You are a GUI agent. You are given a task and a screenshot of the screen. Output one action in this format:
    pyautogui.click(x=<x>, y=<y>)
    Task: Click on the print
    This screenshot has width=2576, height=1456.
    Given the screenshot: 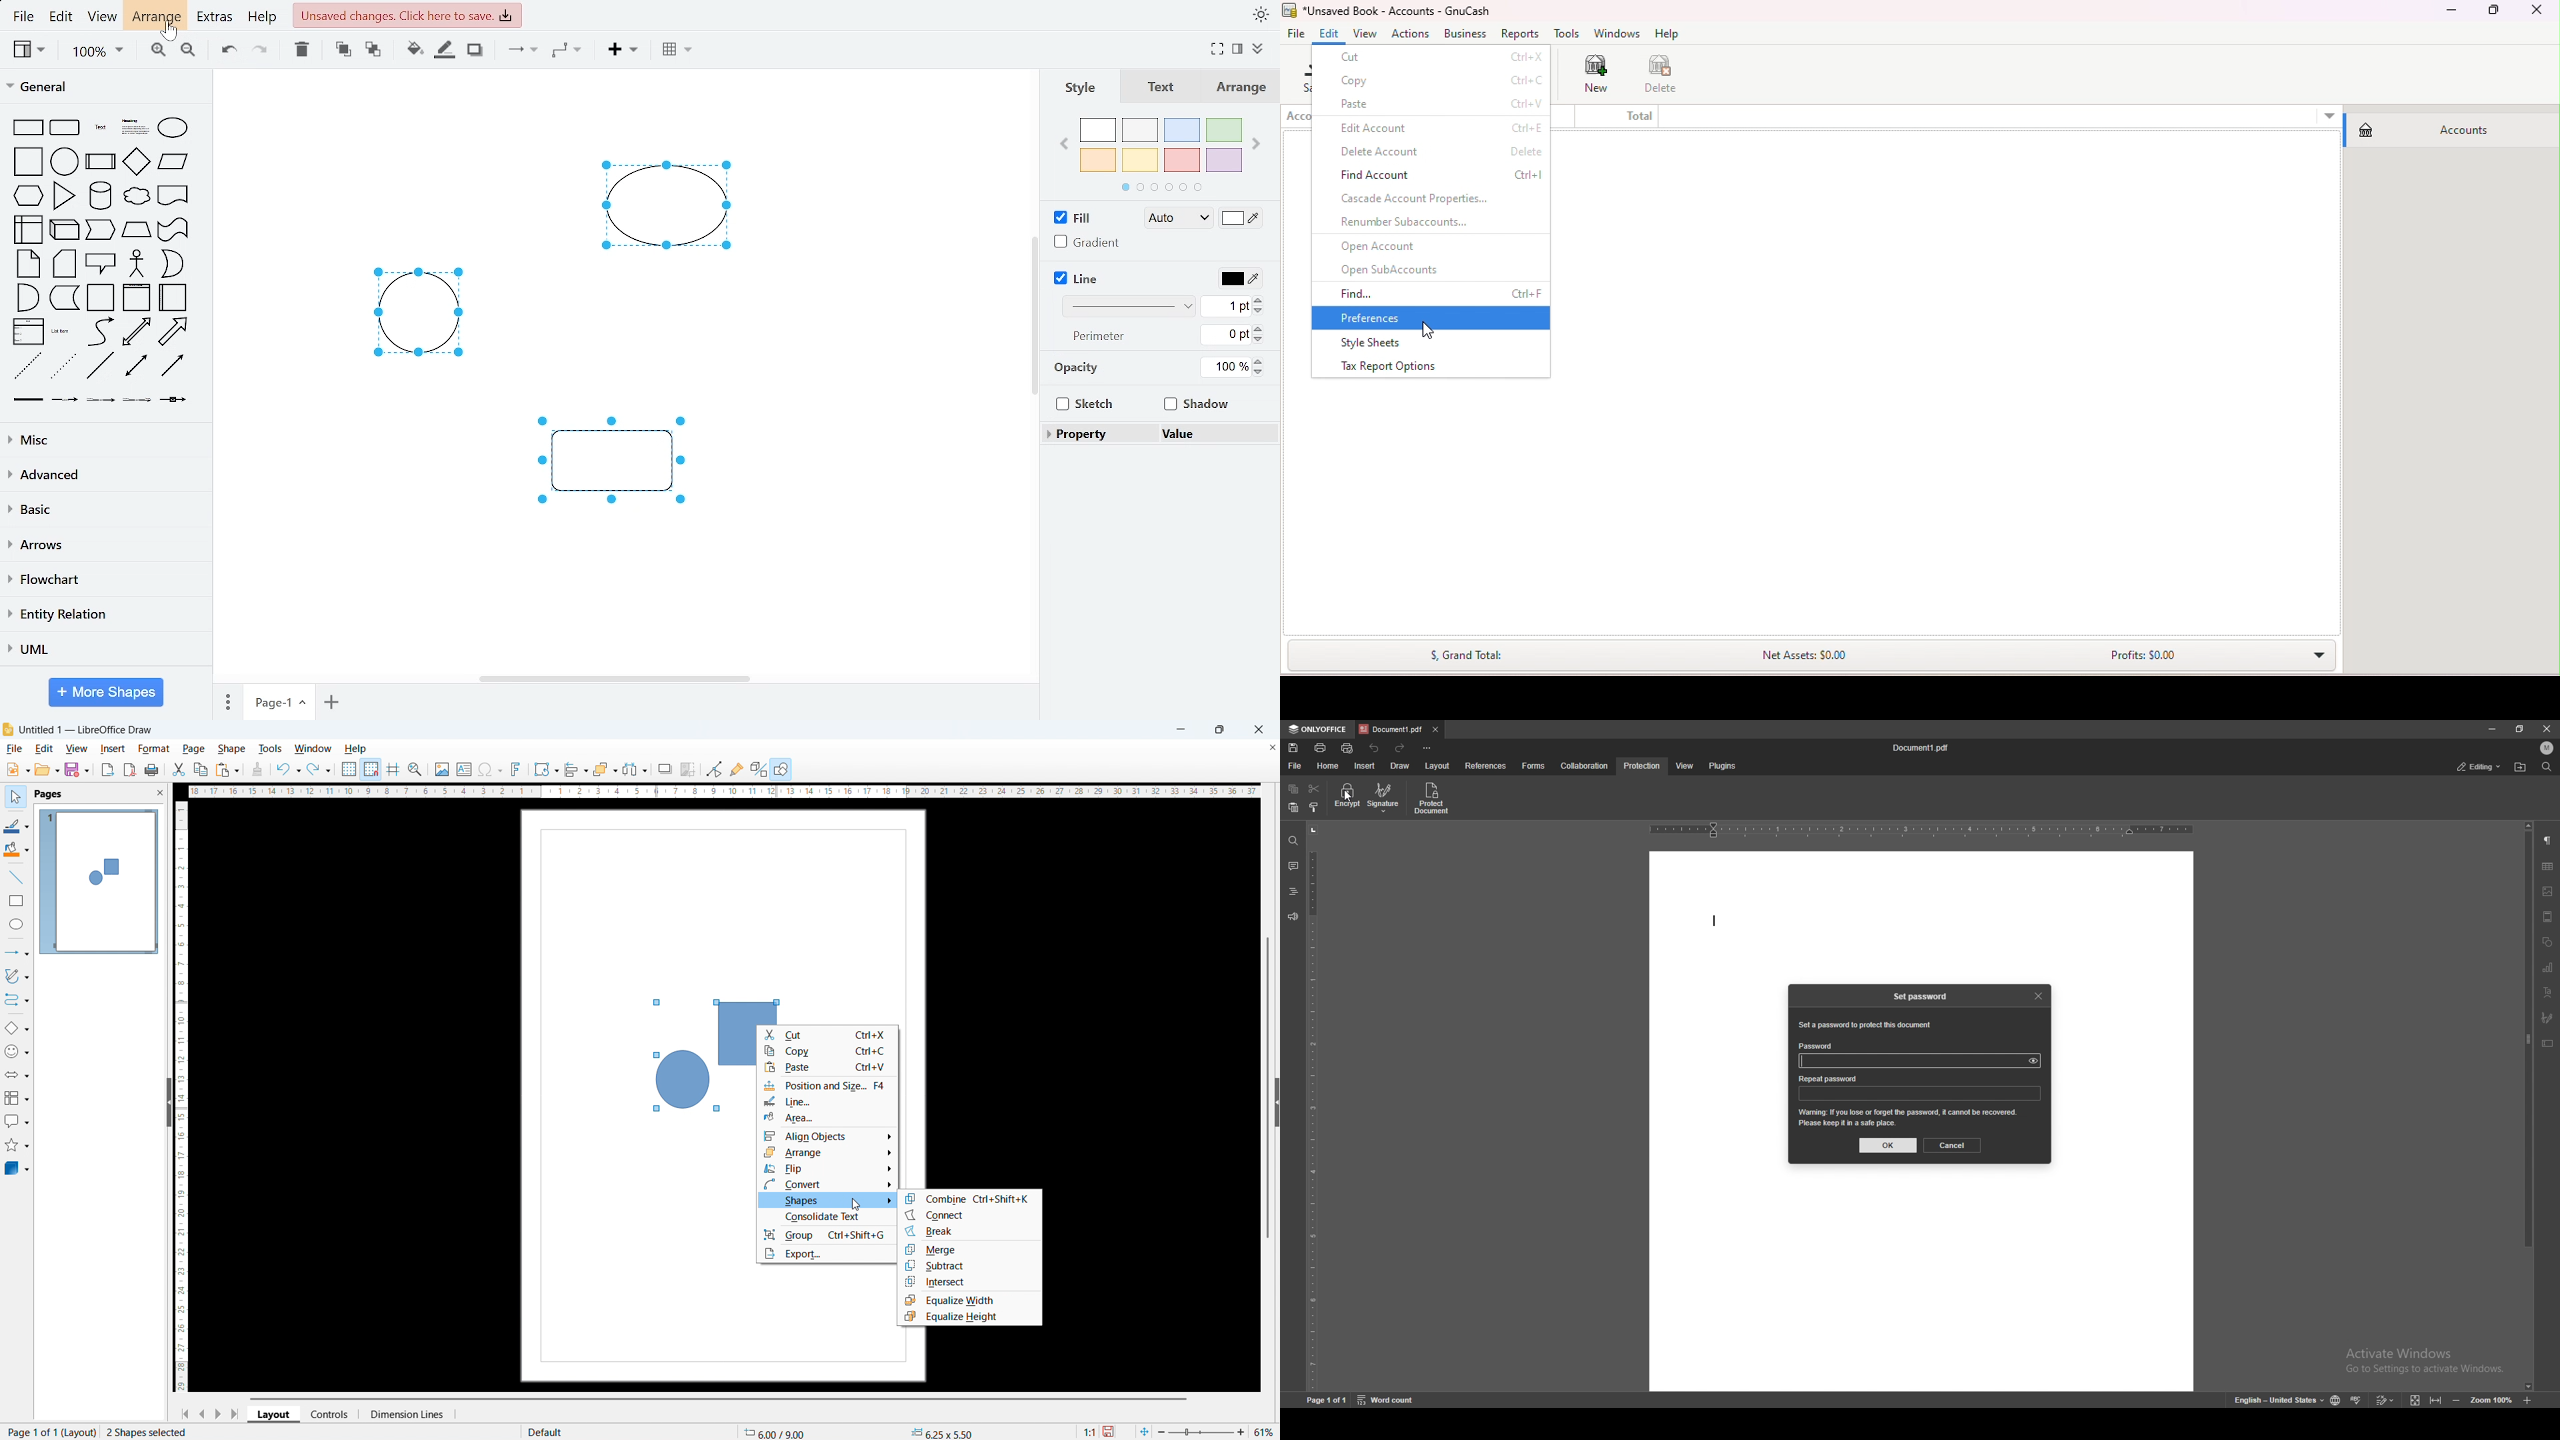 What is the action you would take?
    pyautogui.click(x=153, y=770)
    